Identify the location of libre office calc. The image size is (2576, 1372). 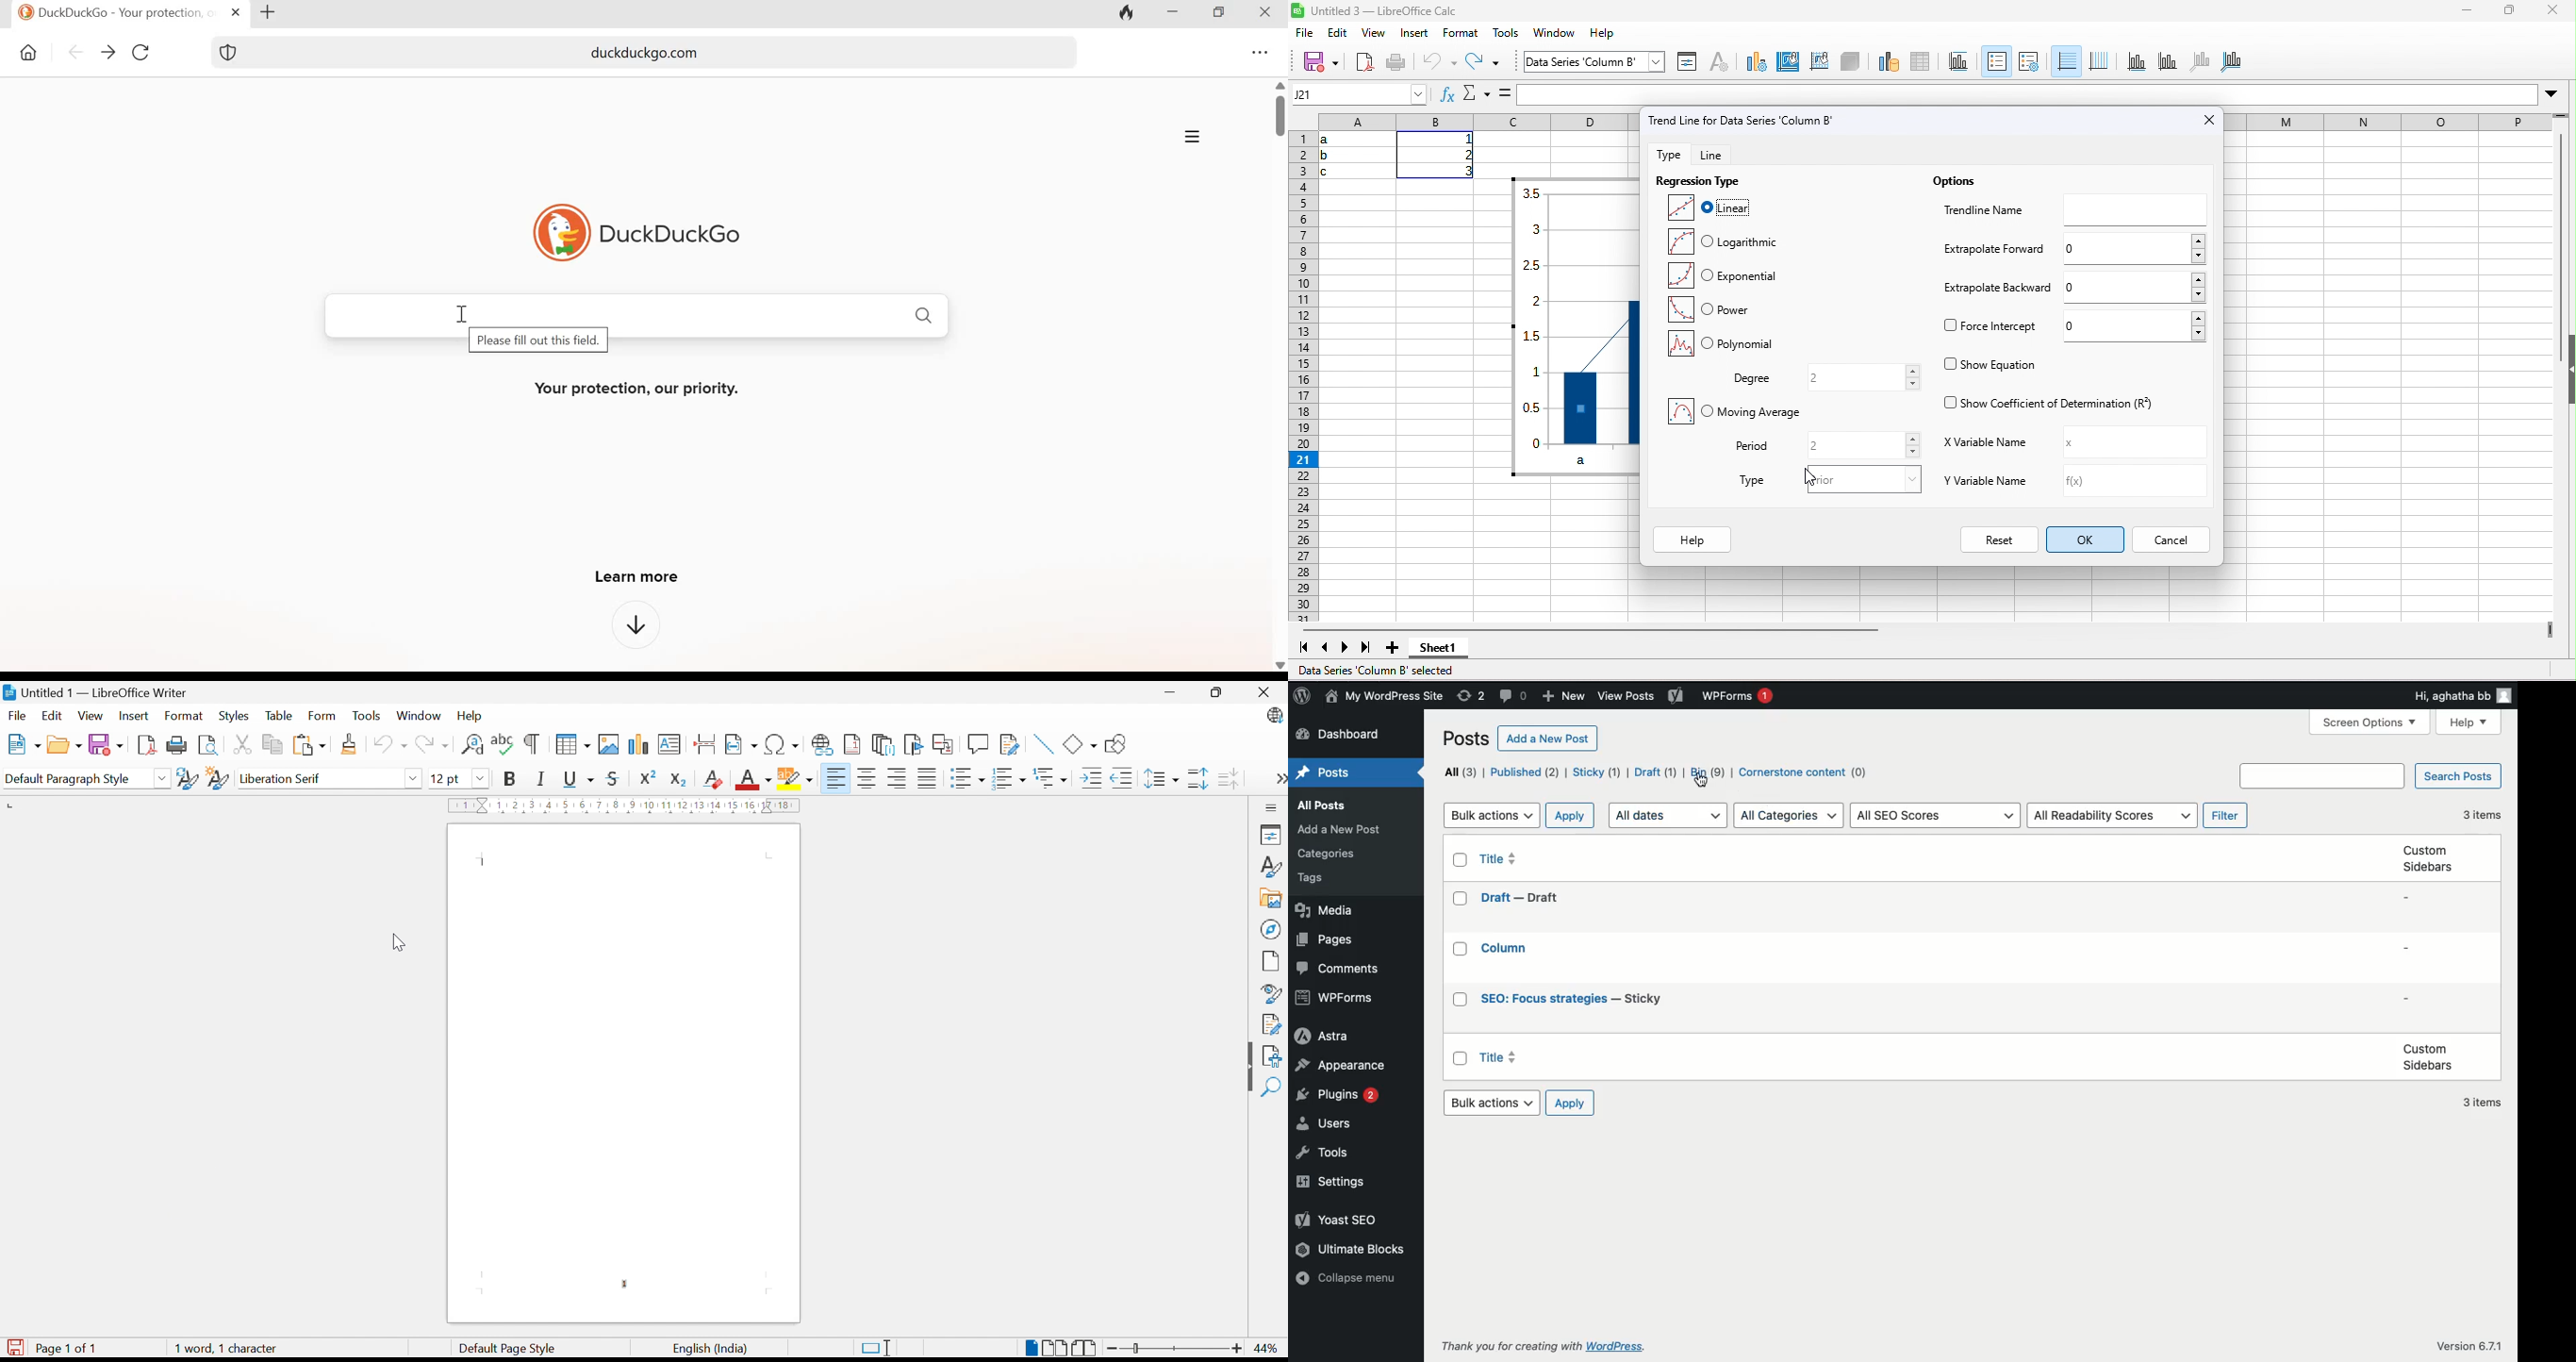
(1380, 10).